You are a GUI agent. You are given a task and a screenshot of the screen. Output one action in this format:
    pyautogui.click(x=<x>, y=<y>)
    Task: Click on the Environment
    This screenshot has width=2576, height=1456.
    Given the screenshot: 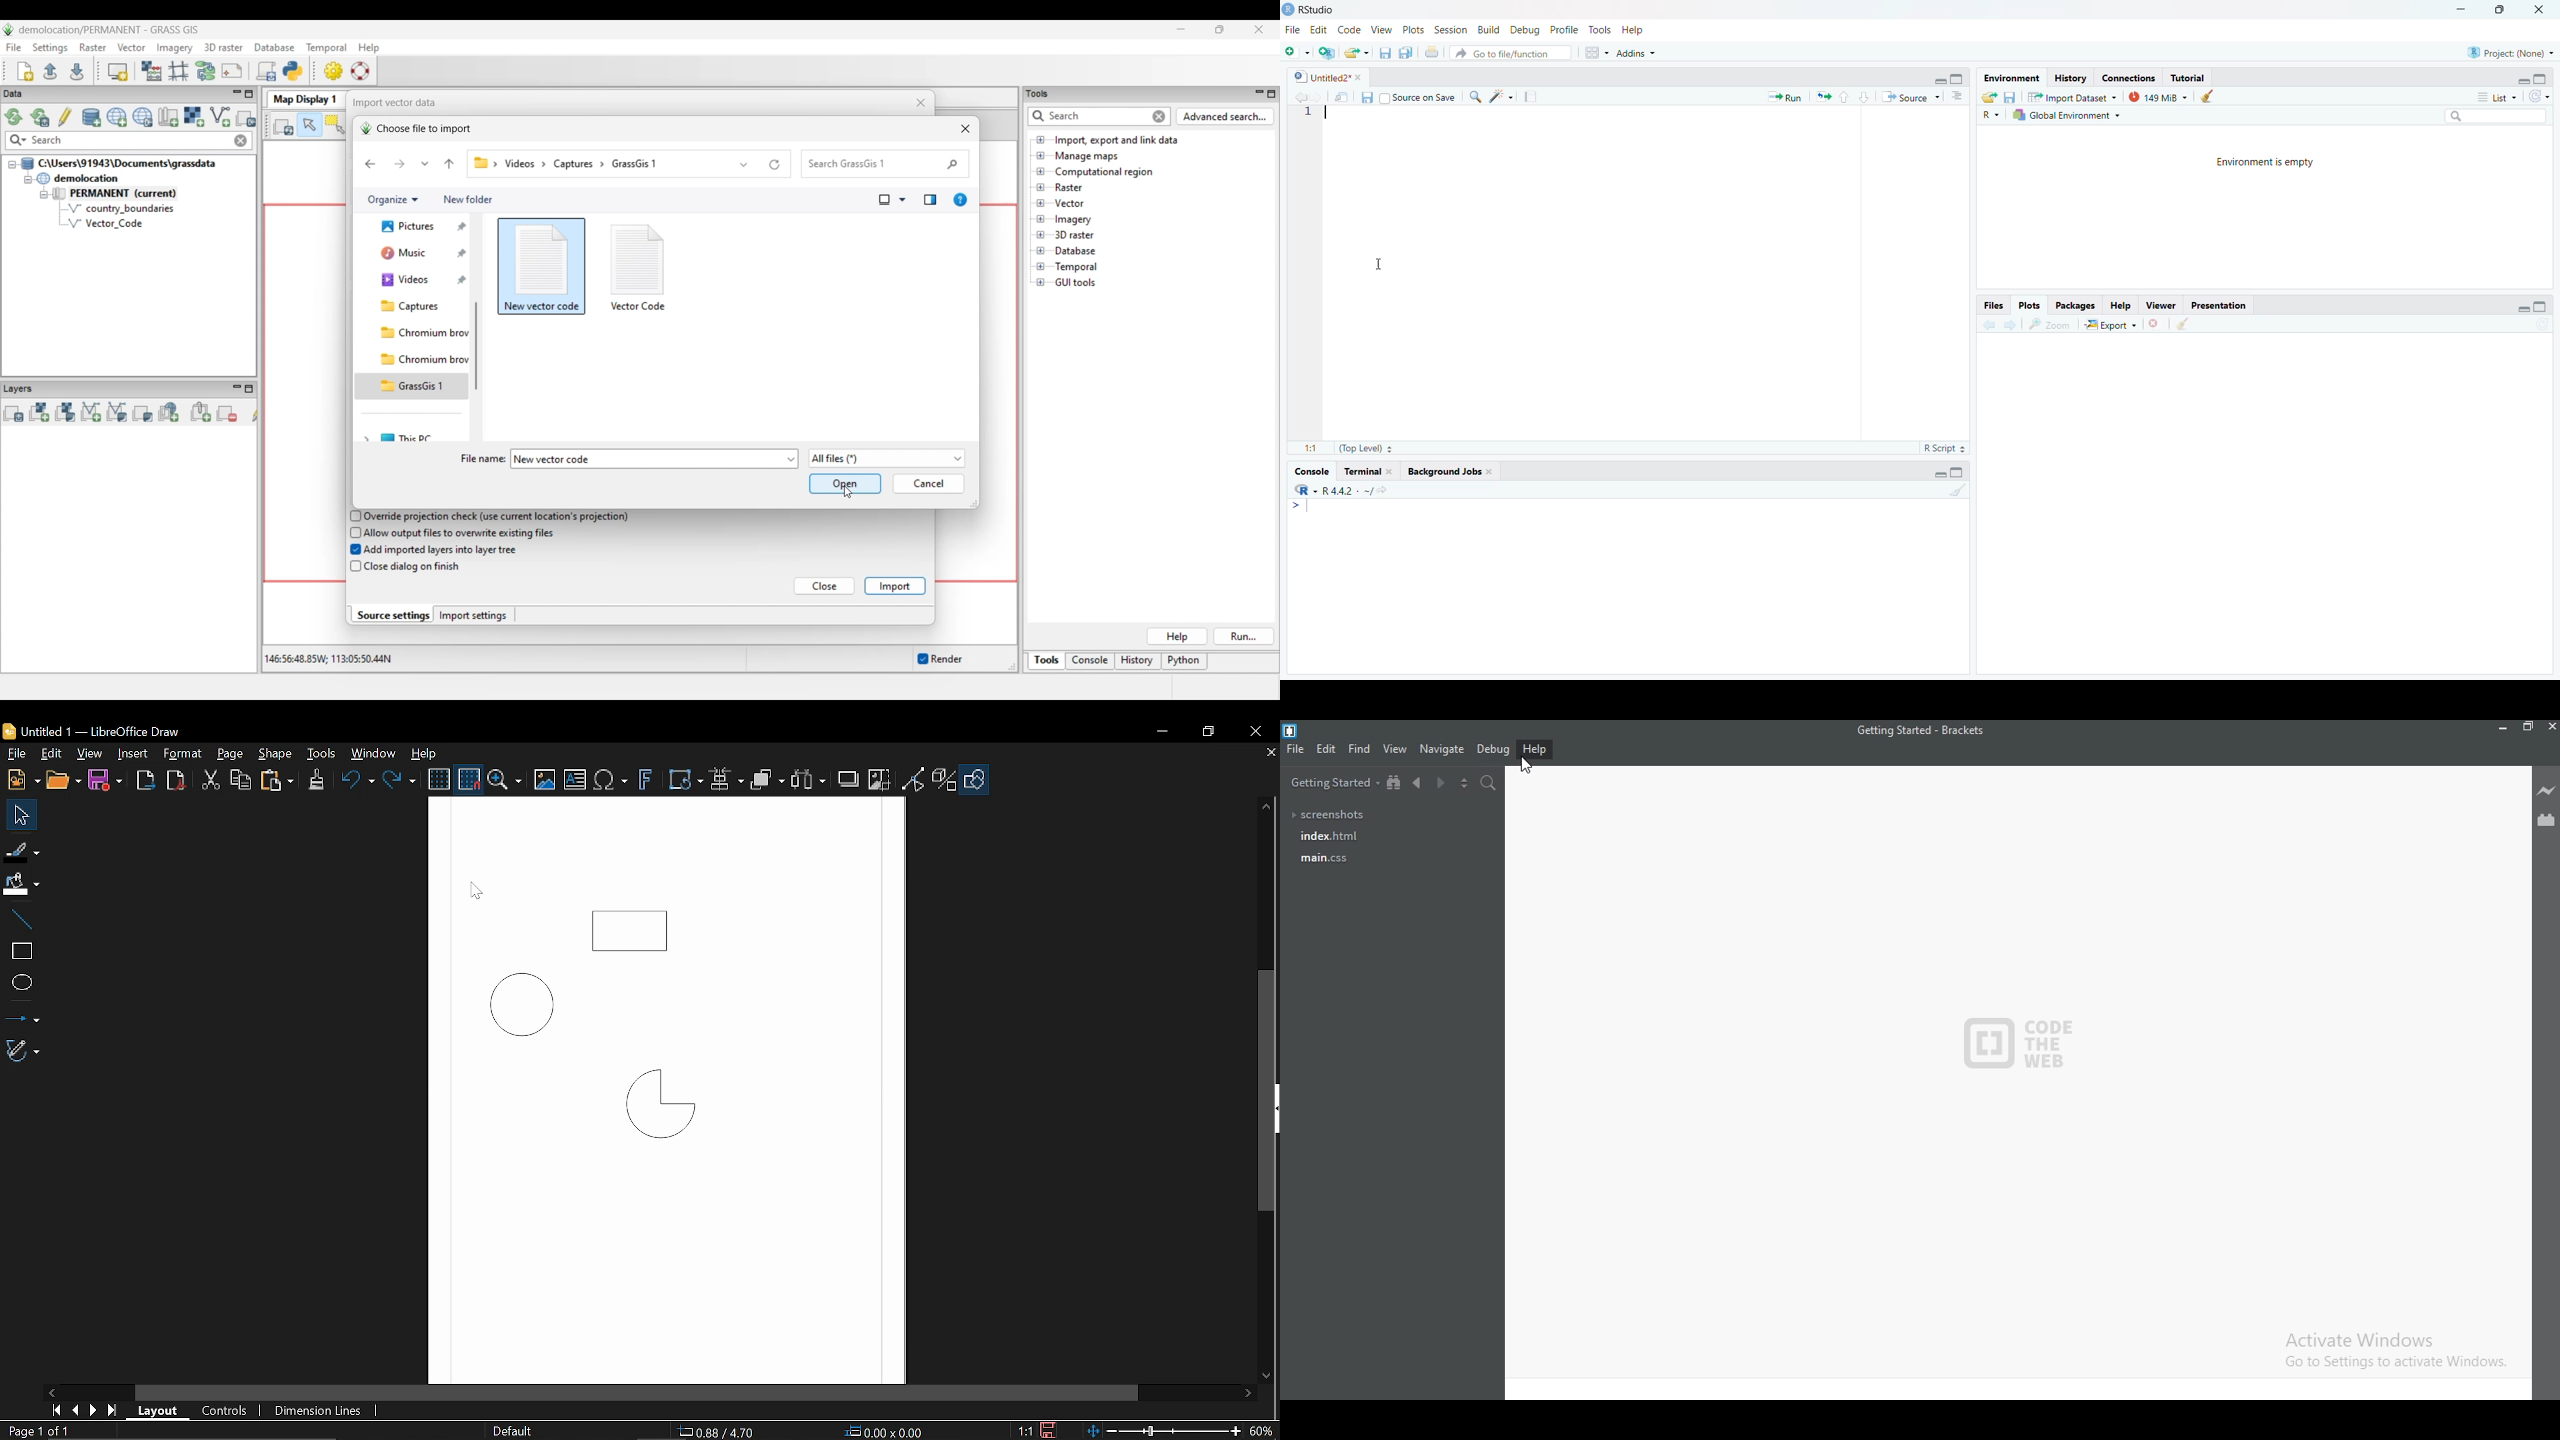 What is the action you would take?
    pyautogui.click(x=2011, y=78)
    